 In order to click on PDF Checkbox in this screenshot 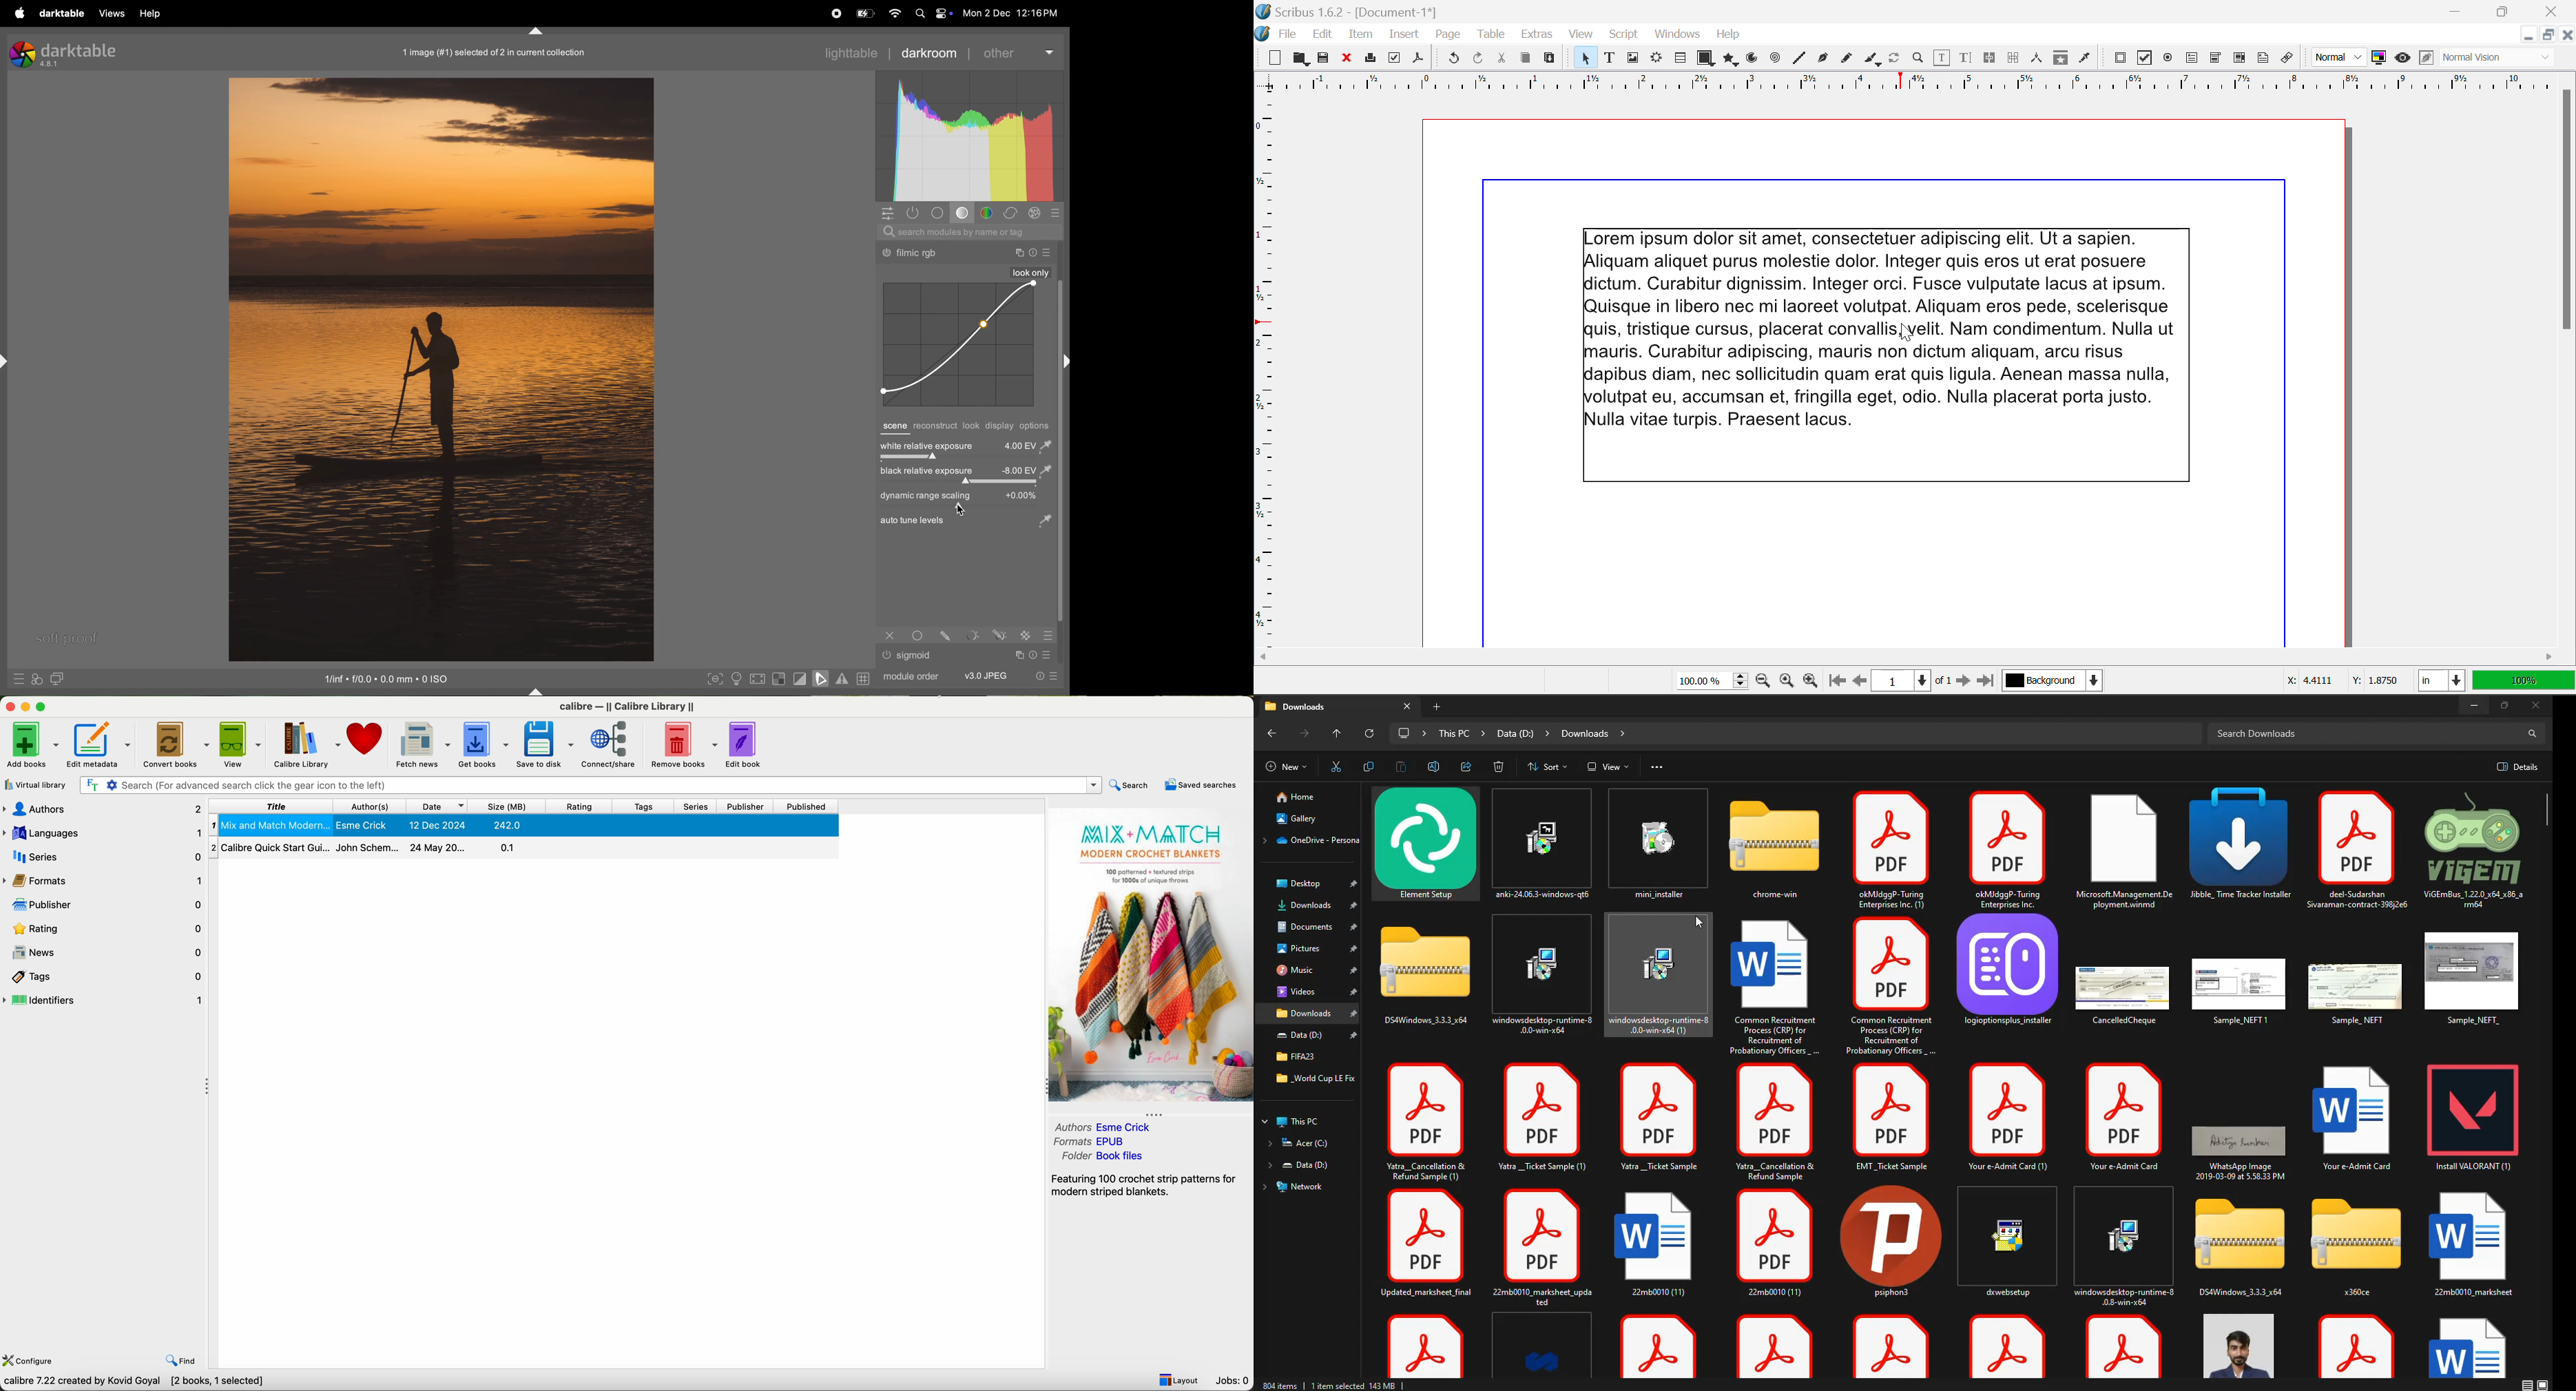, I will do `click(2143, 58)`.